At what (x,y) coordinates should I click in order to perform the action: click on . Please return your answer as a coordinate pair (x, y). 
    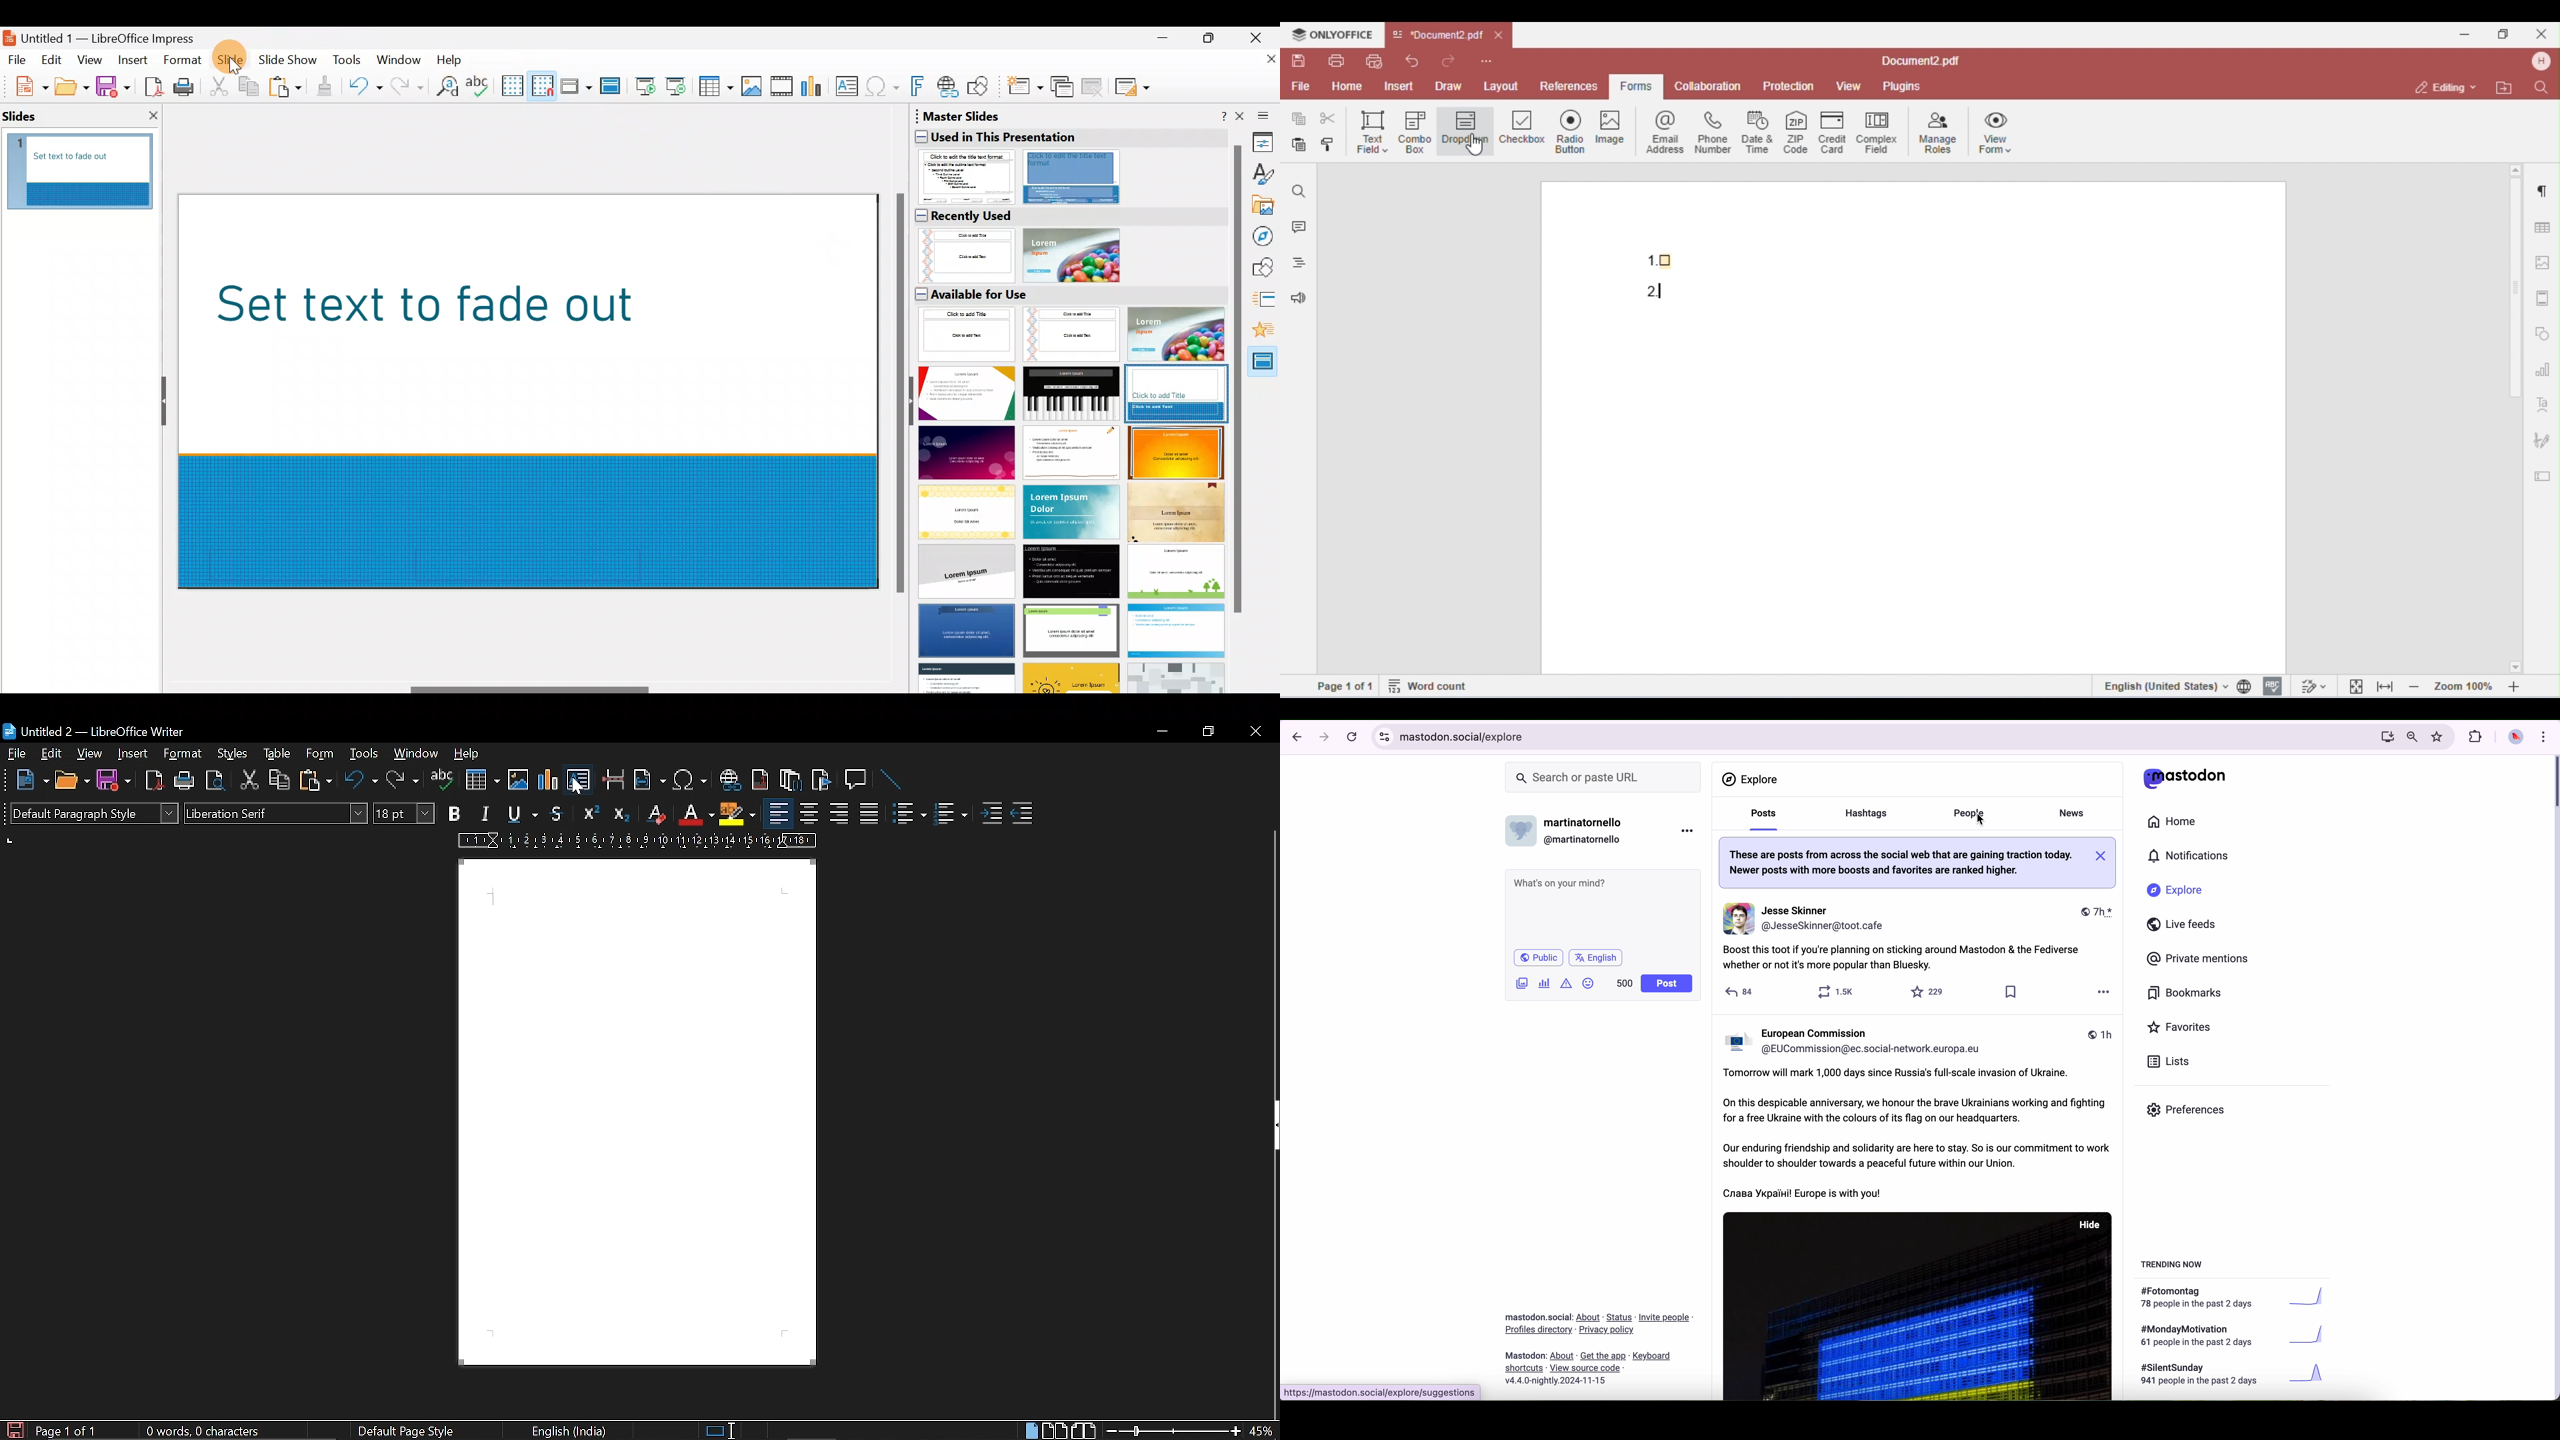
    Looking at the image, I should click on (153, 402).